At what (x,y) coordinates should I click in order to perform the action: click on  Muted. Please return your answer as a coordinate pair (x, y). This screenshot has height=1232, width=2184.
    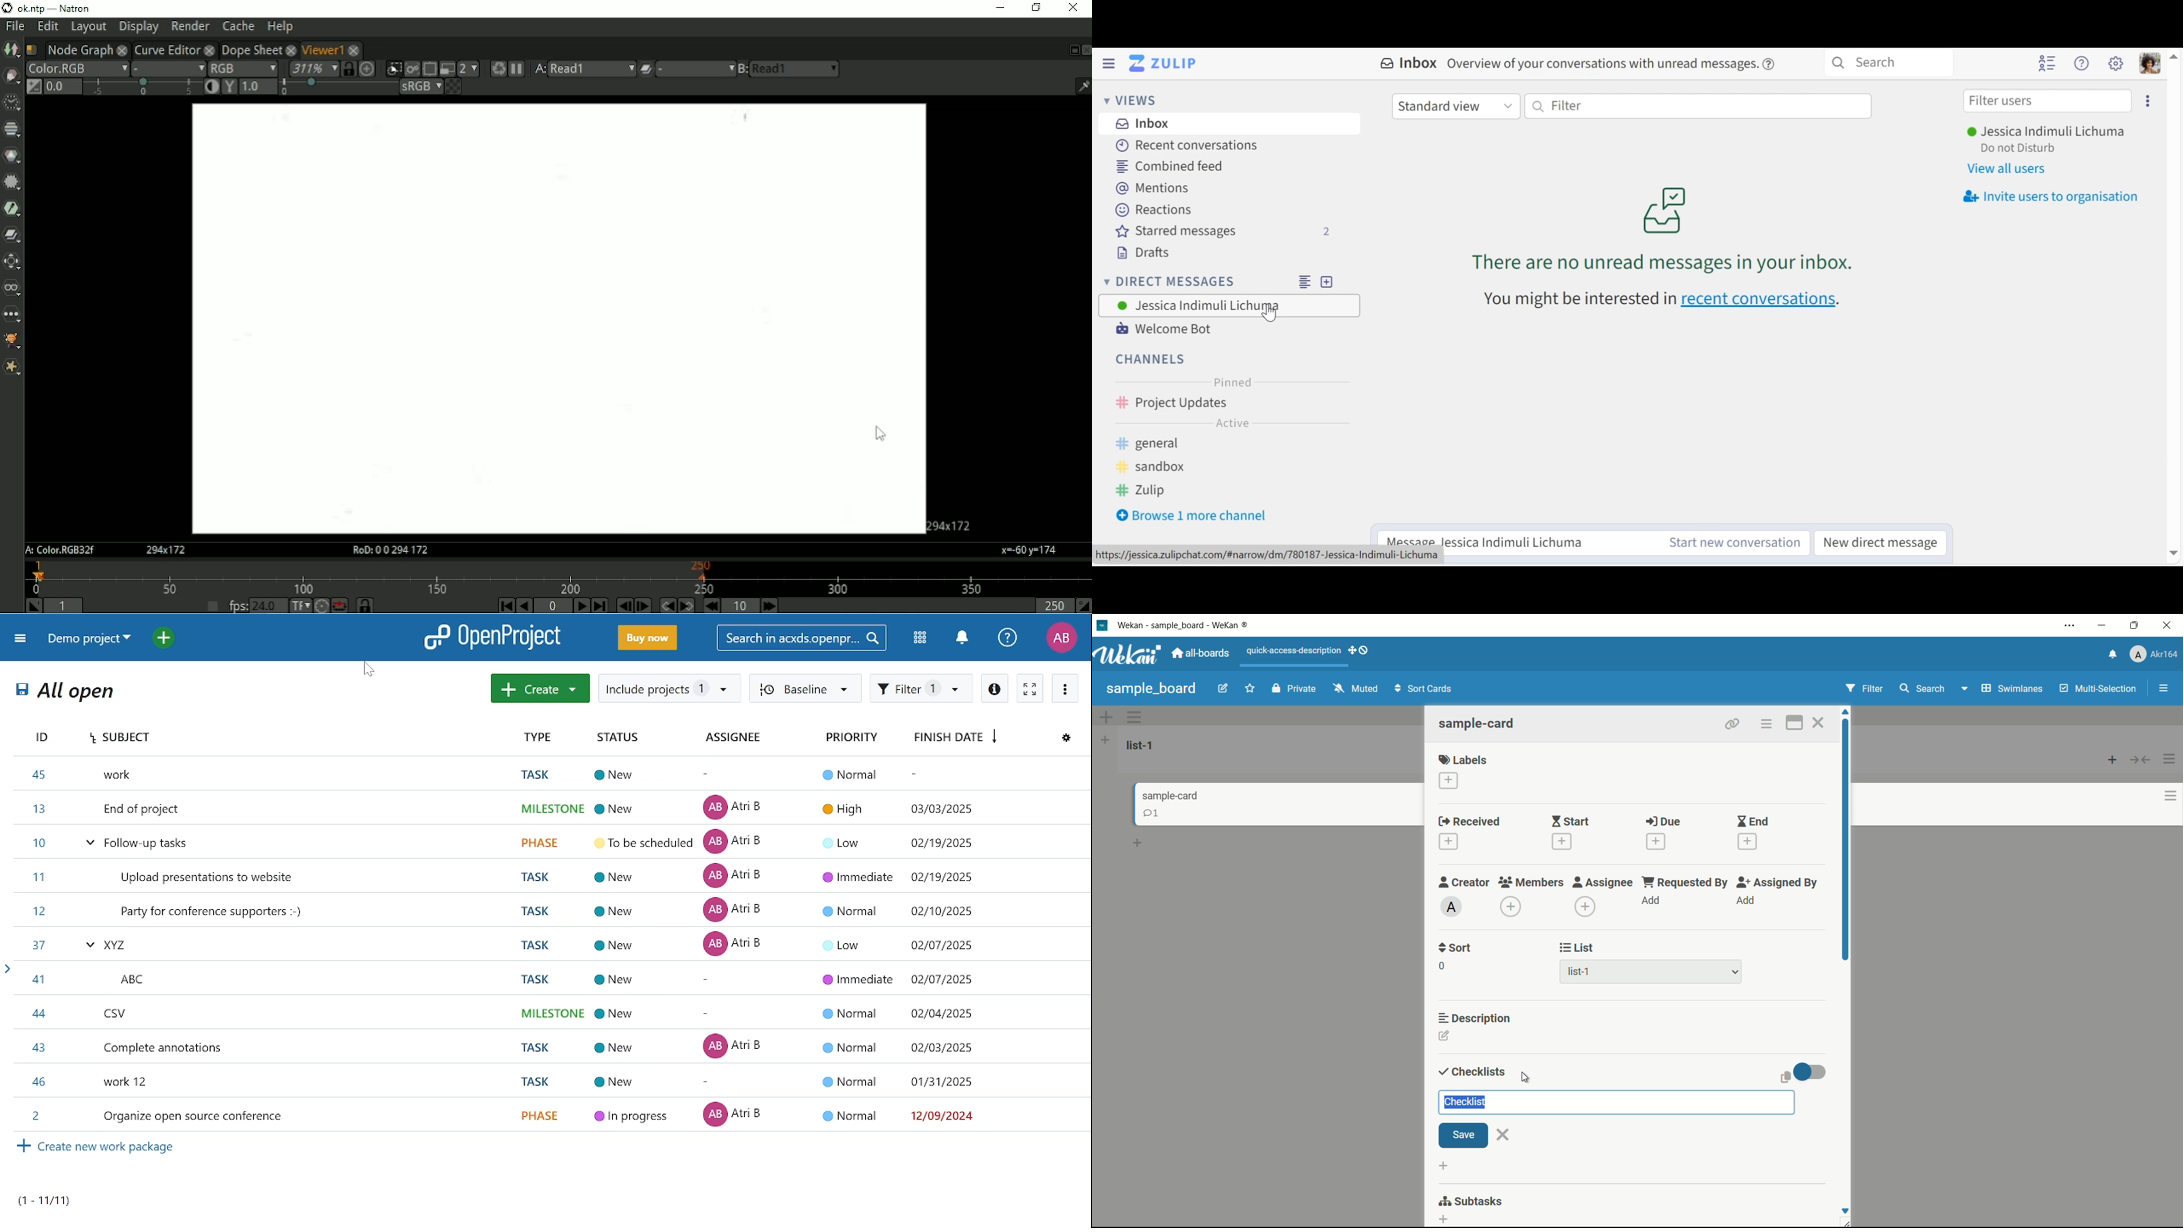
    Looking at the image, I should click on (1357, 688).